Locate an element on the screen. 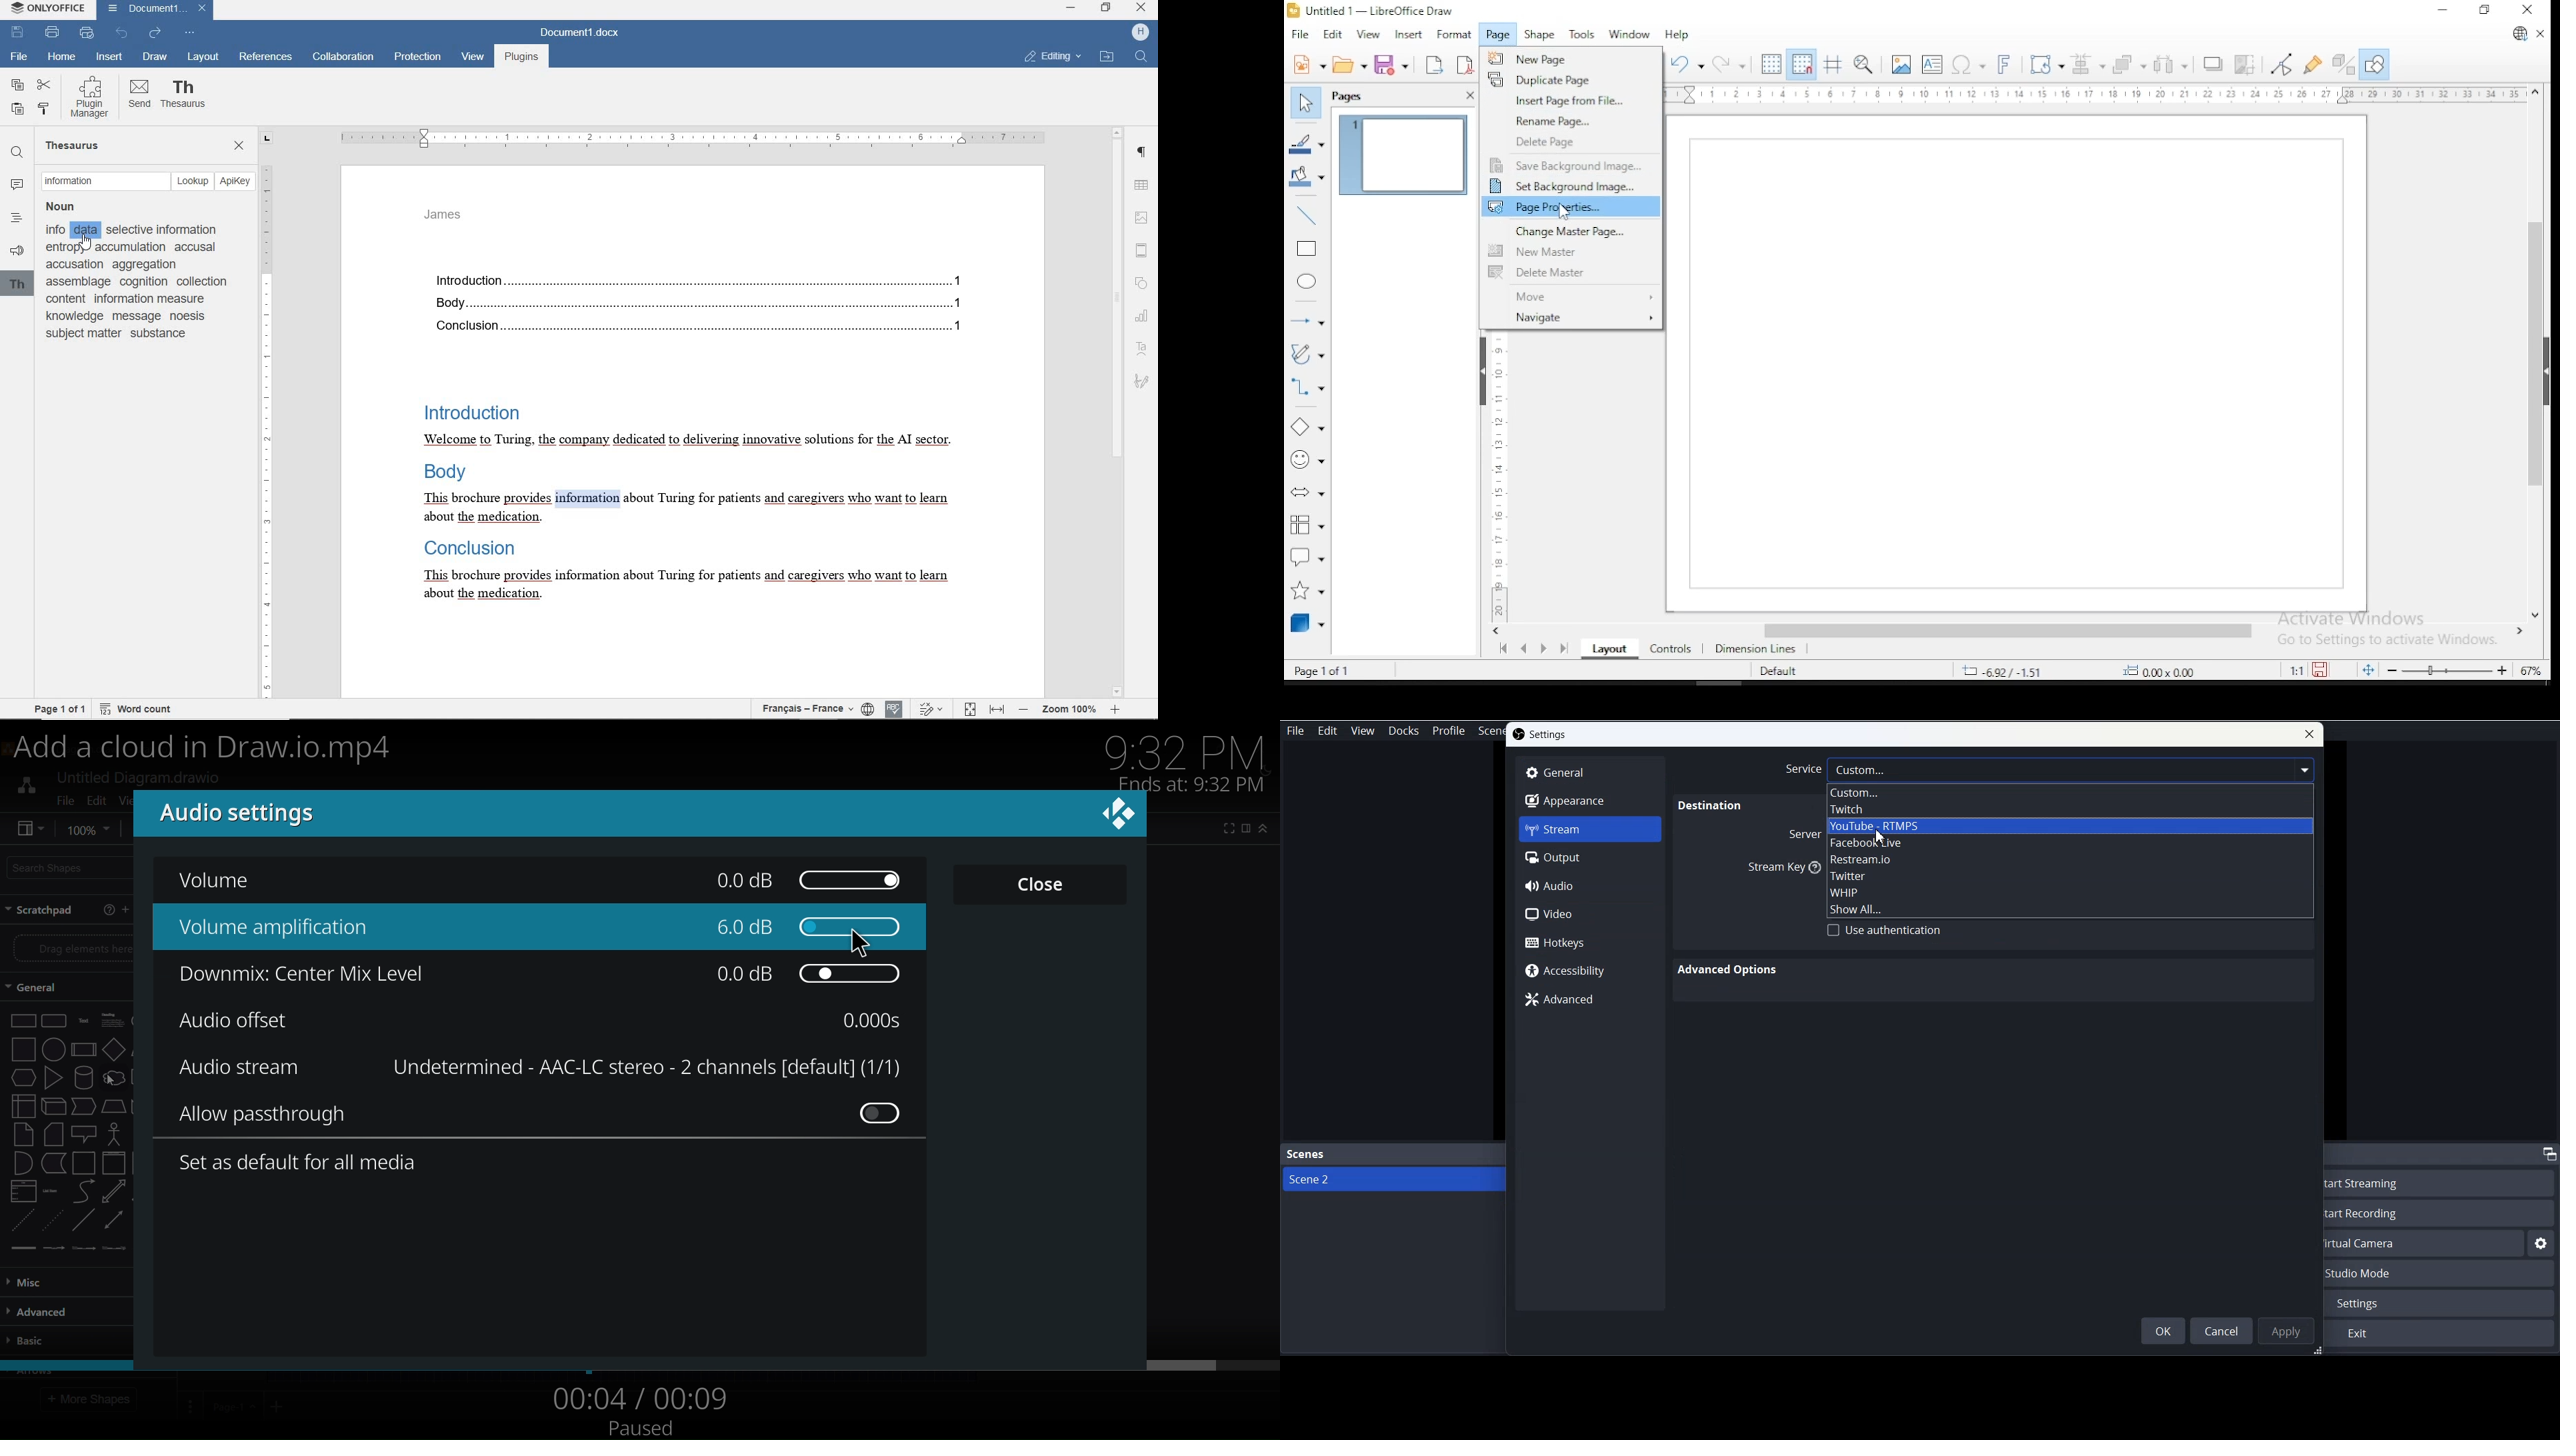 This screenshot has height=1456, width=2576. duplicate page is located at coordinates (1572, 78).